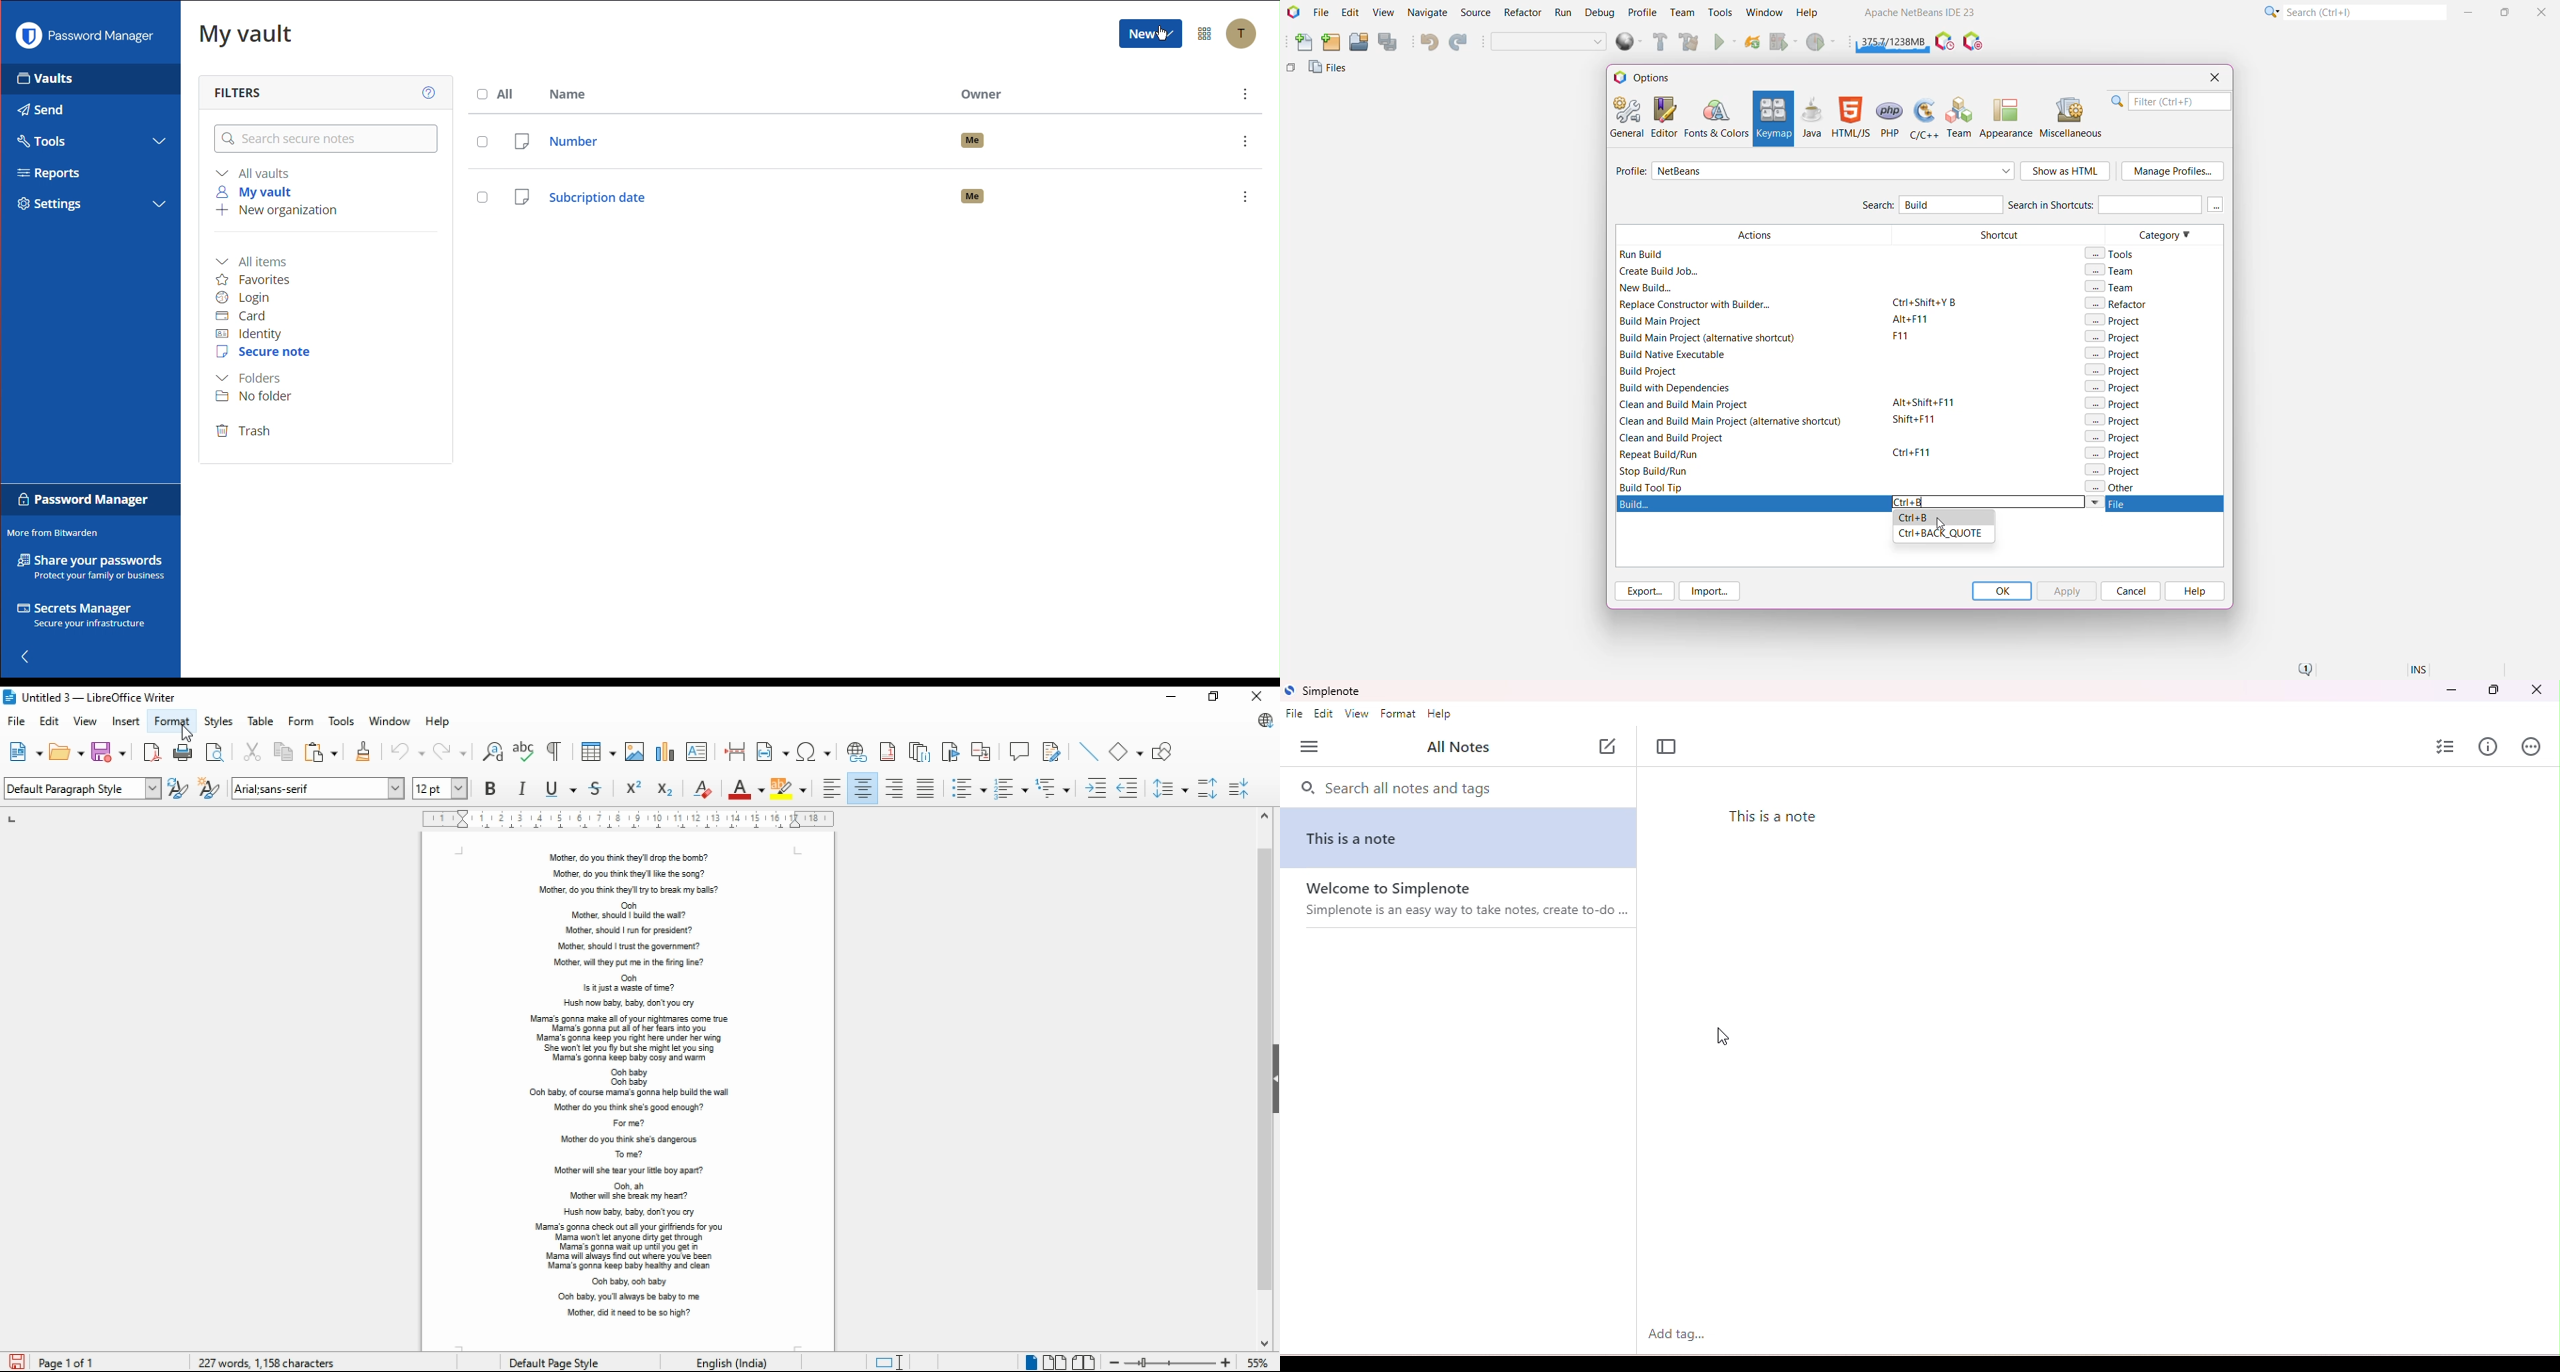 The width and height of the screenshot is (2576, 1372). What do you see at coordinates (159, 142) in the screenshot?
I see `expand/collapse` at bounding box center [159, 142].